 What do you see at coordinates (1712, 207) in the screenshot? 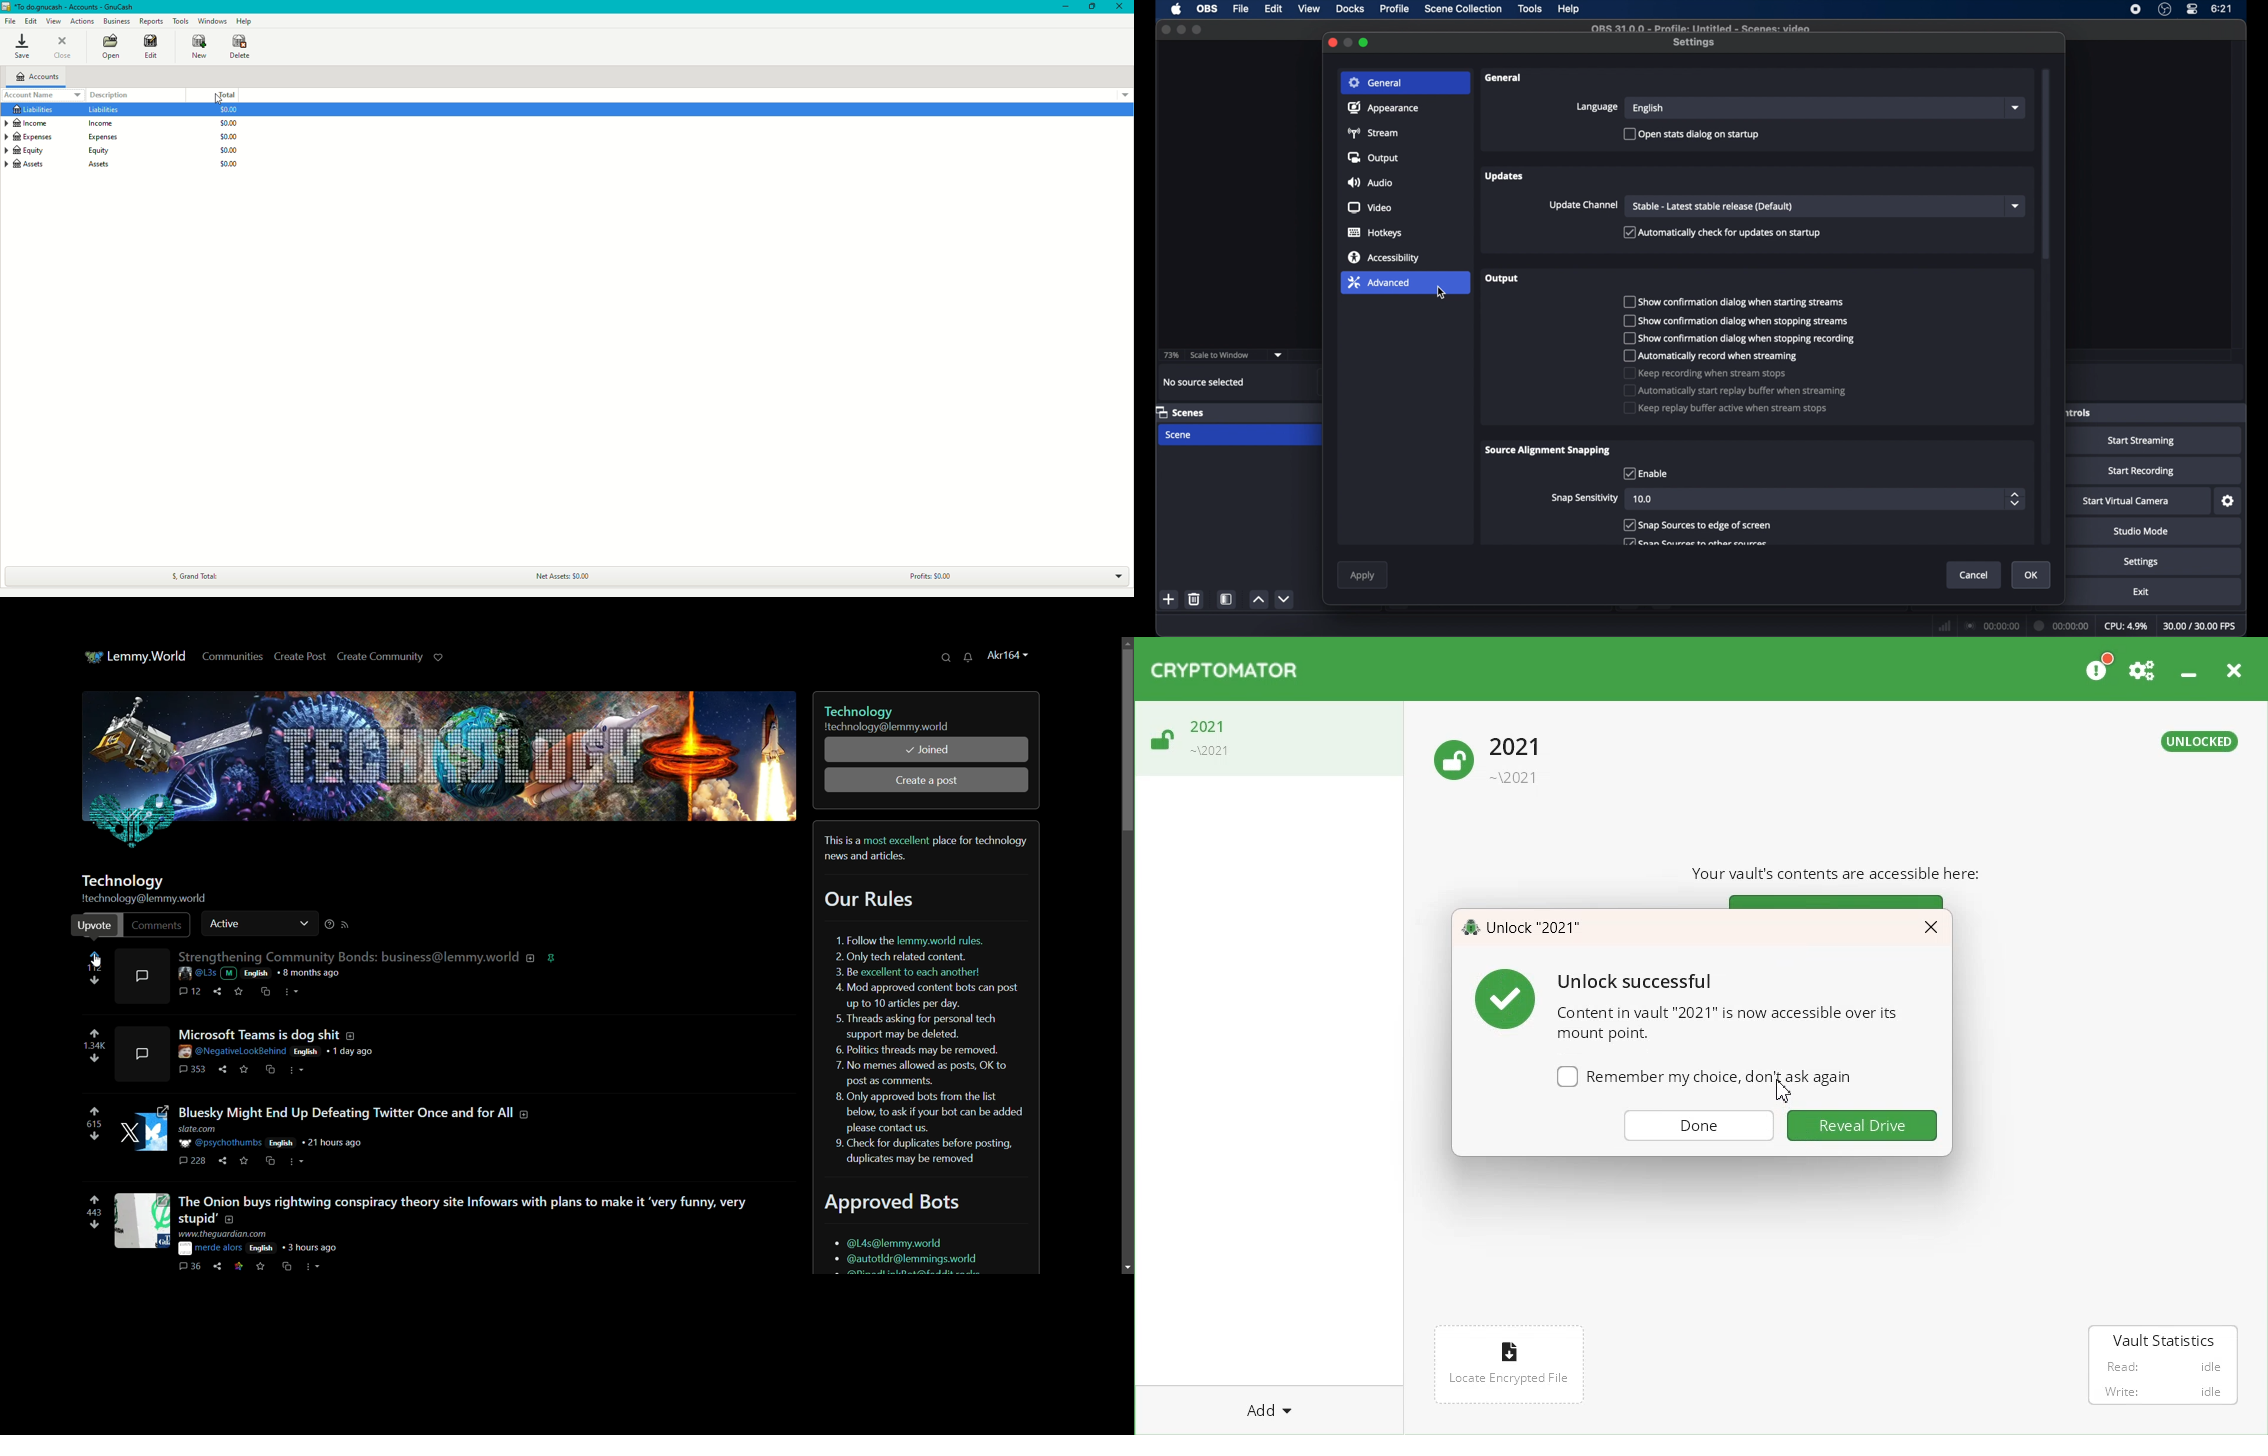
I see `stable` at bounding box center [1712, 207].